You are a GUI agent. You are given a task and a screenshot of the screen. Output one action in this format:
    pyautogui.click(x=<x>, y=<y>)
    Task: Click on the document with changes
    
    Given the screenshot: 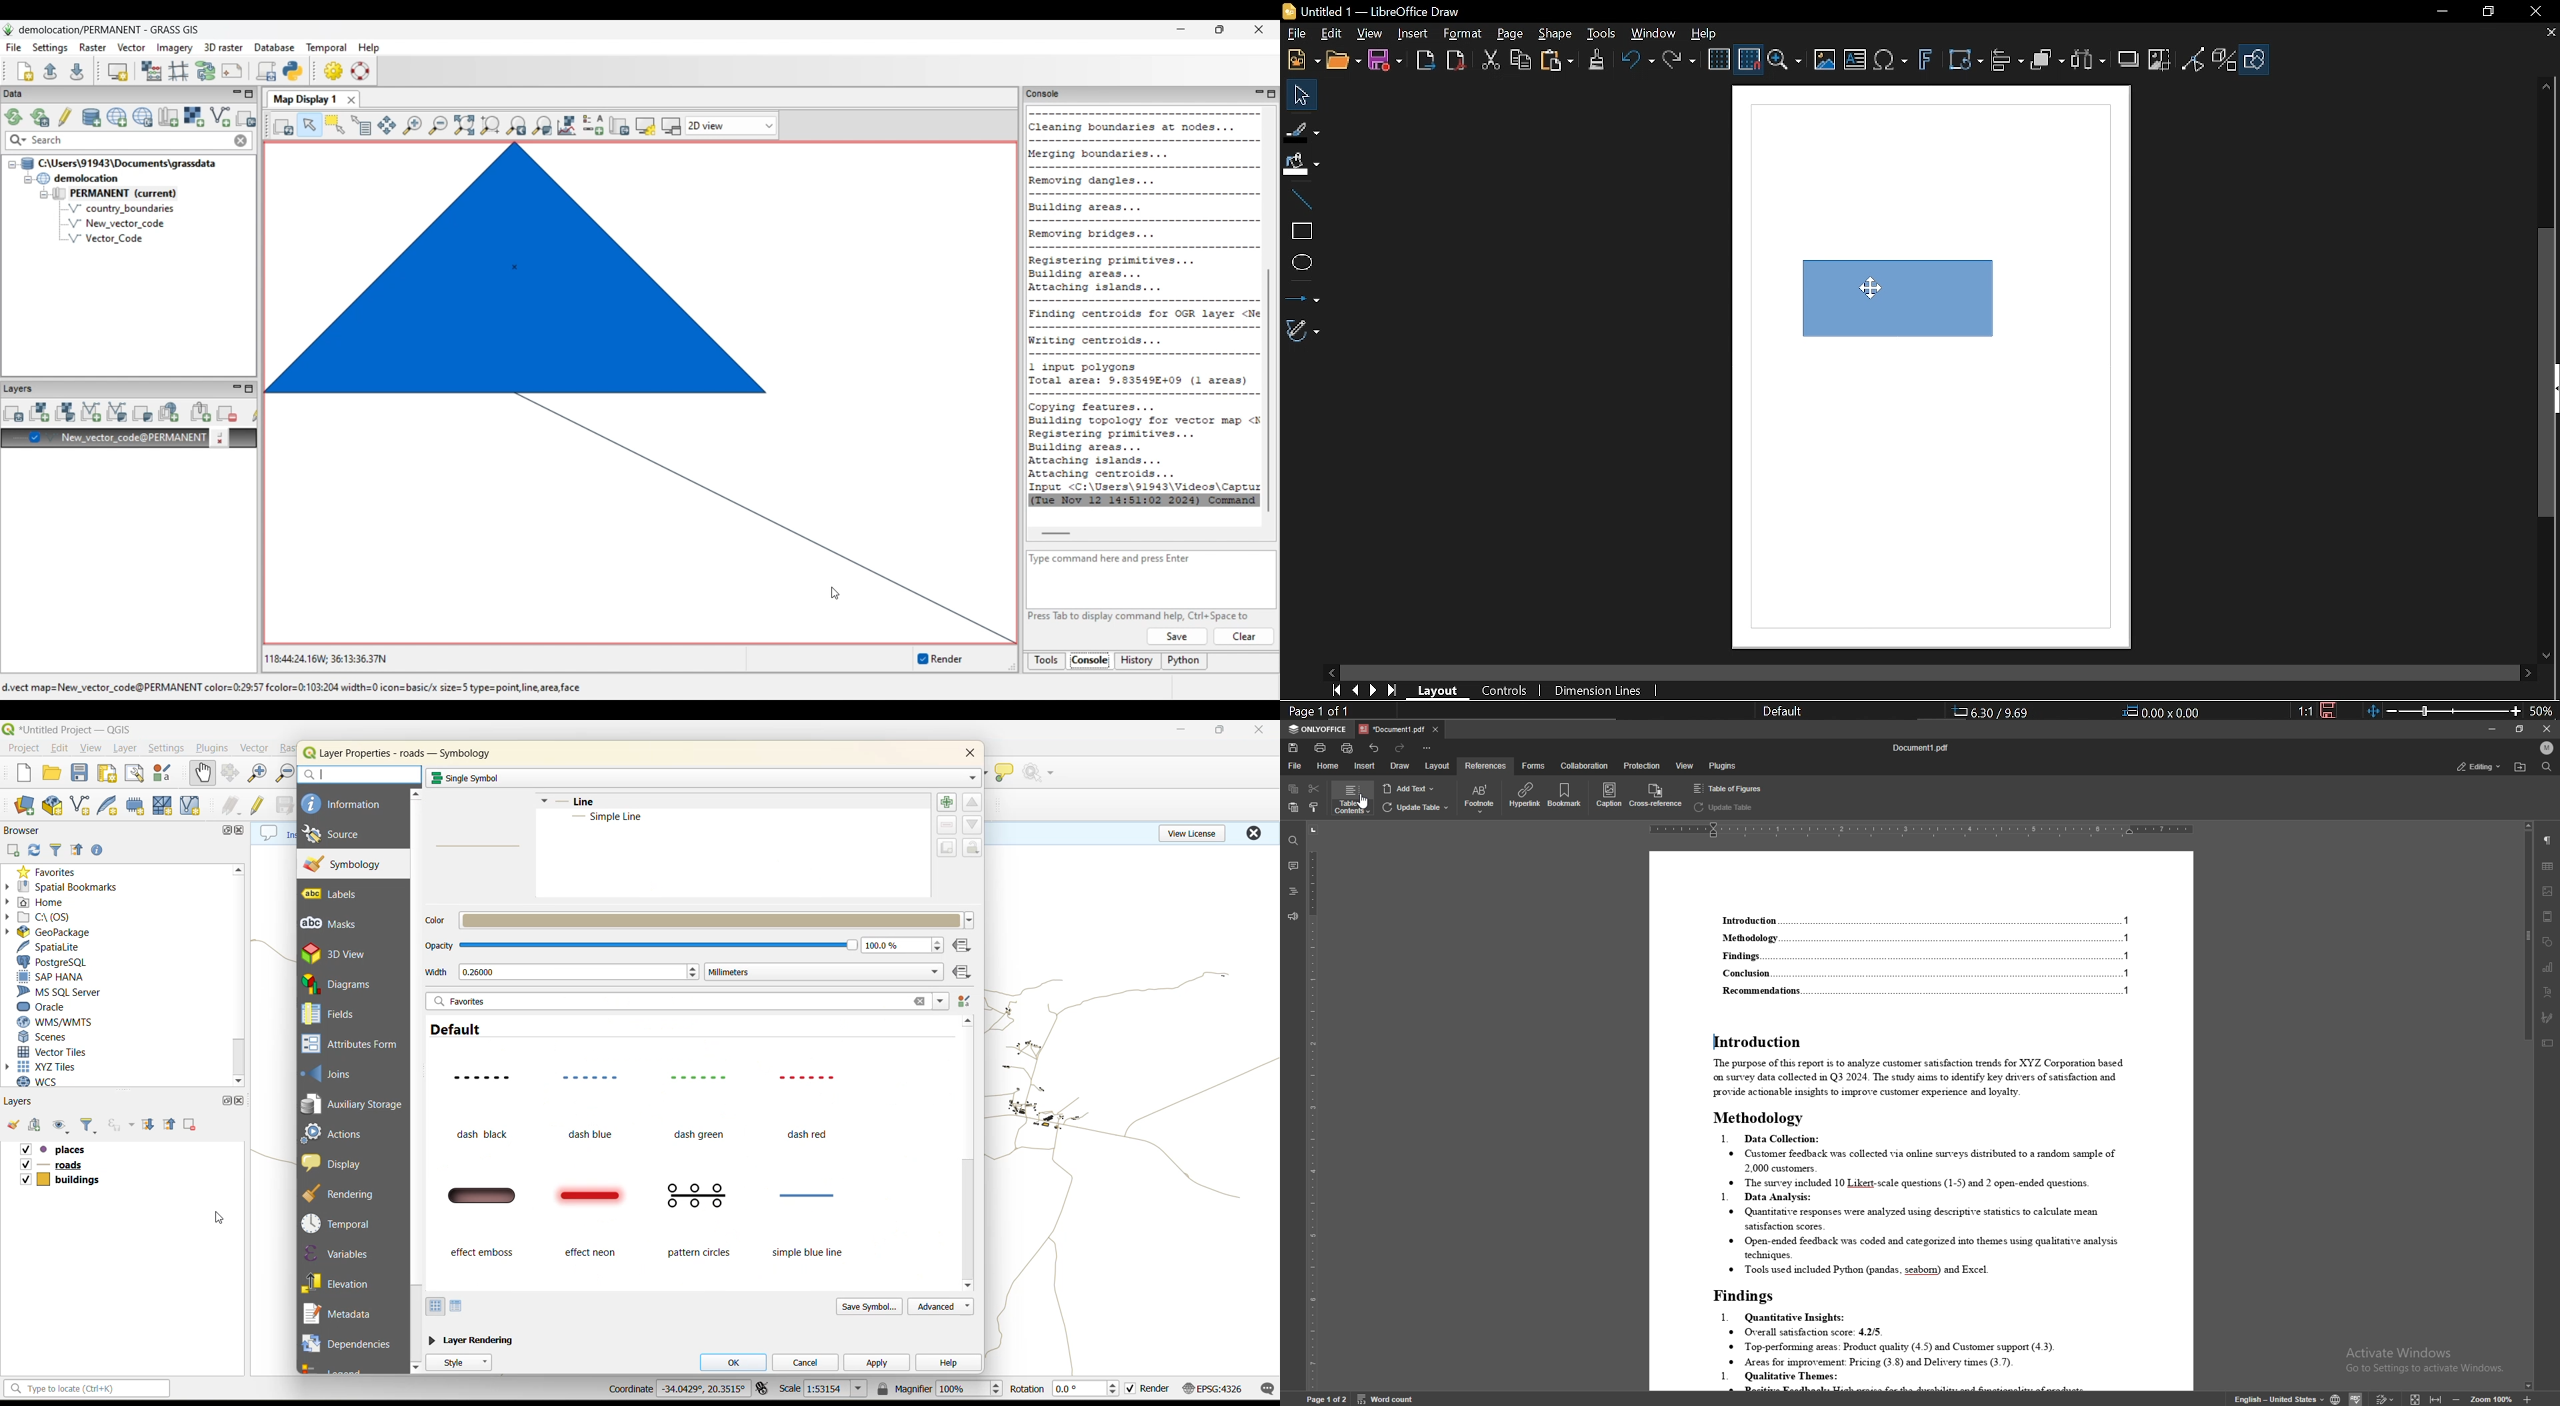 What is the action you would take?
    pyautogui.click(x=1920, y=1121)
    